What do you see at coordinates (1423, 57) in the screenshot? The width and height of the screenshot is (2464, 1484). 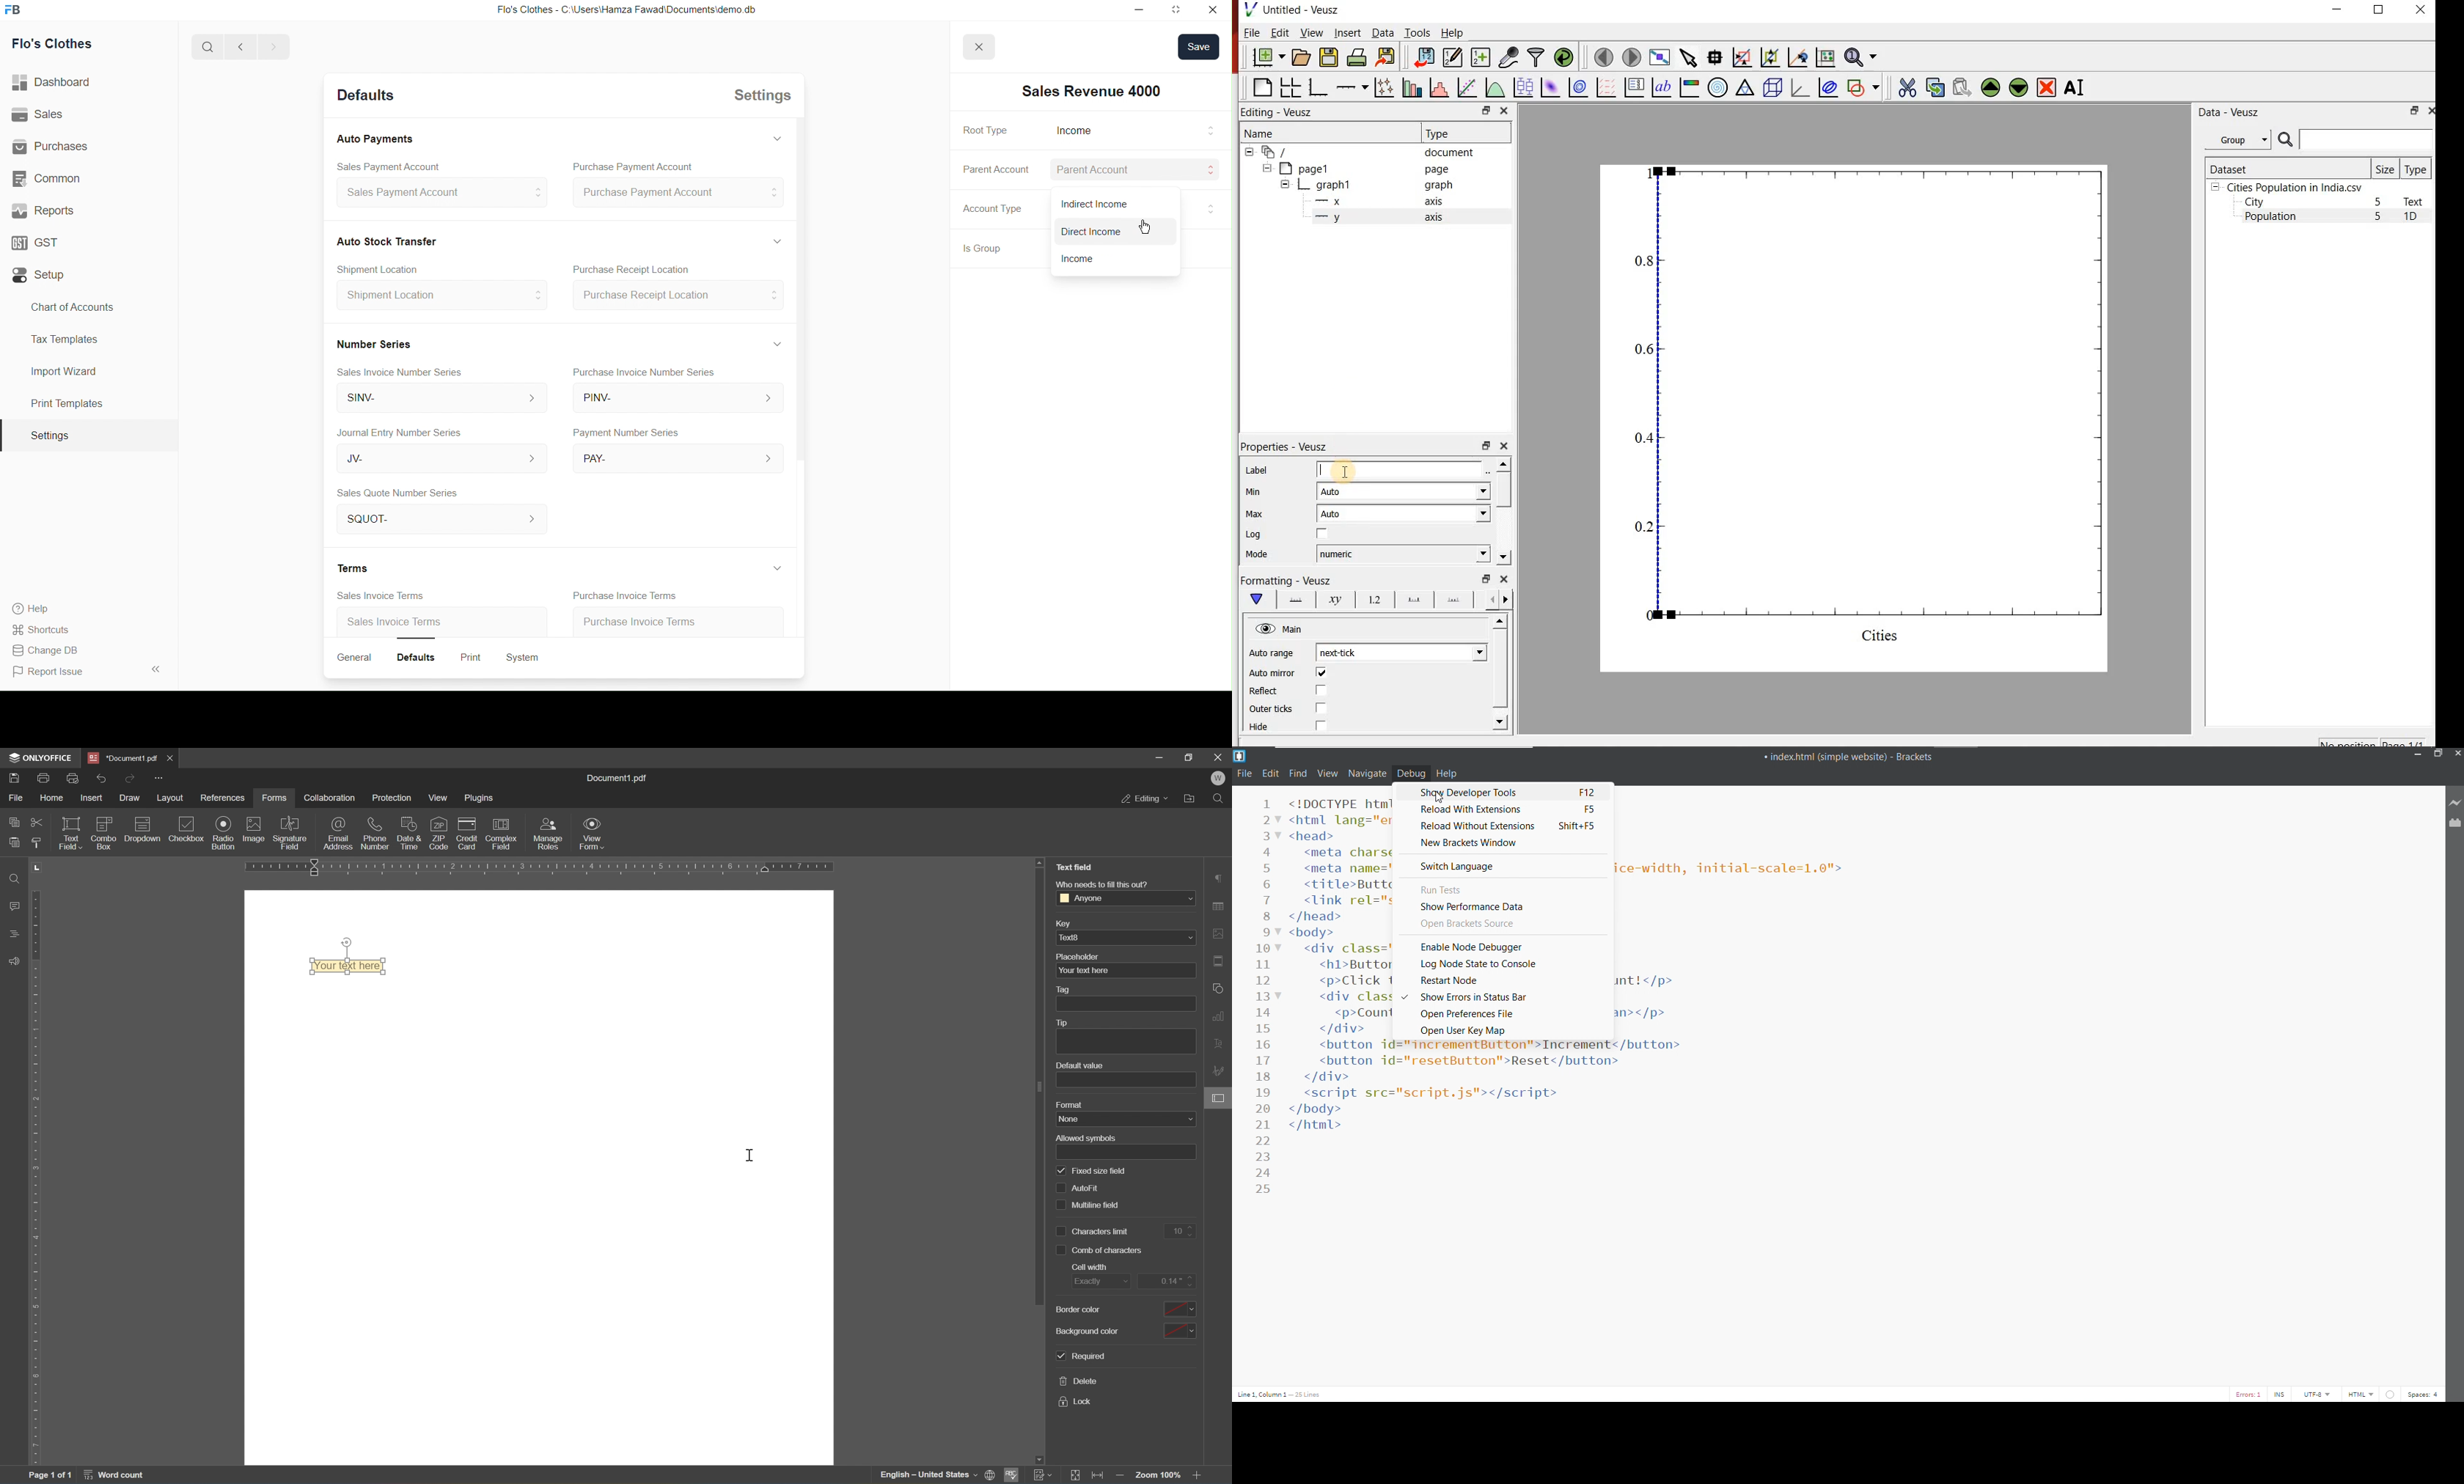 I see `import data into Veusz` at bounding box center [1423, 57].